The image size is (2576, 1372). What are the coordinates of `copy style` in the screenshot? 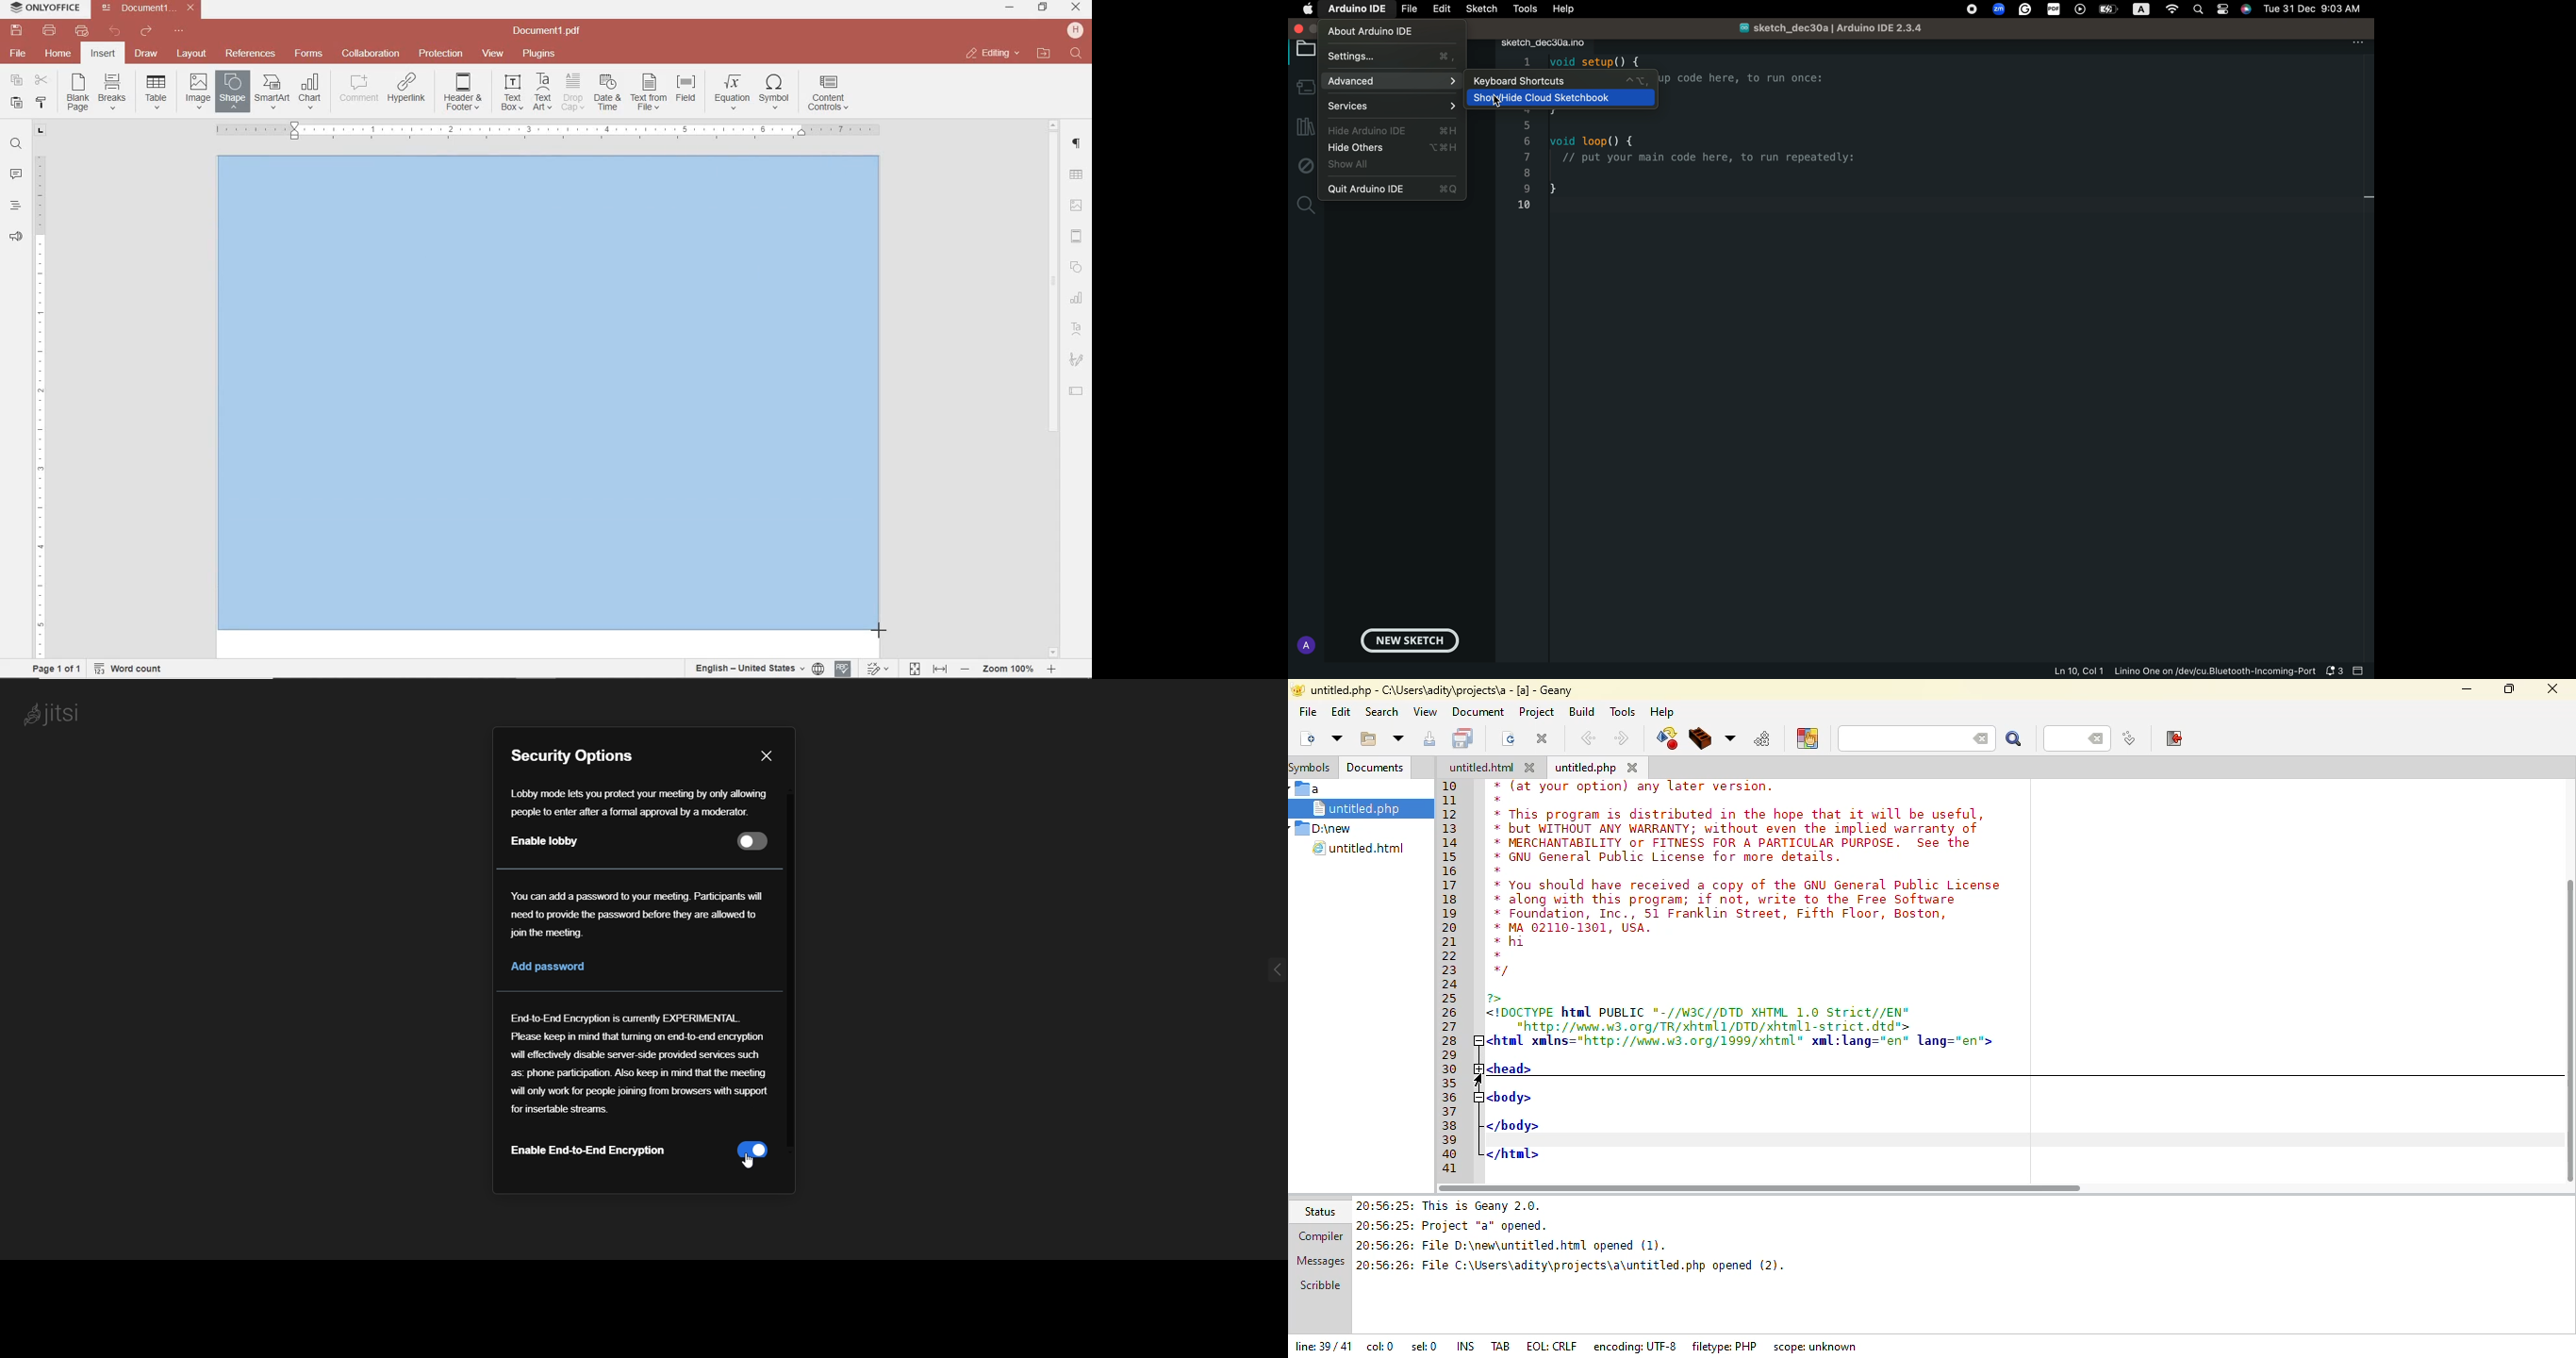 It's located at (40, 101).